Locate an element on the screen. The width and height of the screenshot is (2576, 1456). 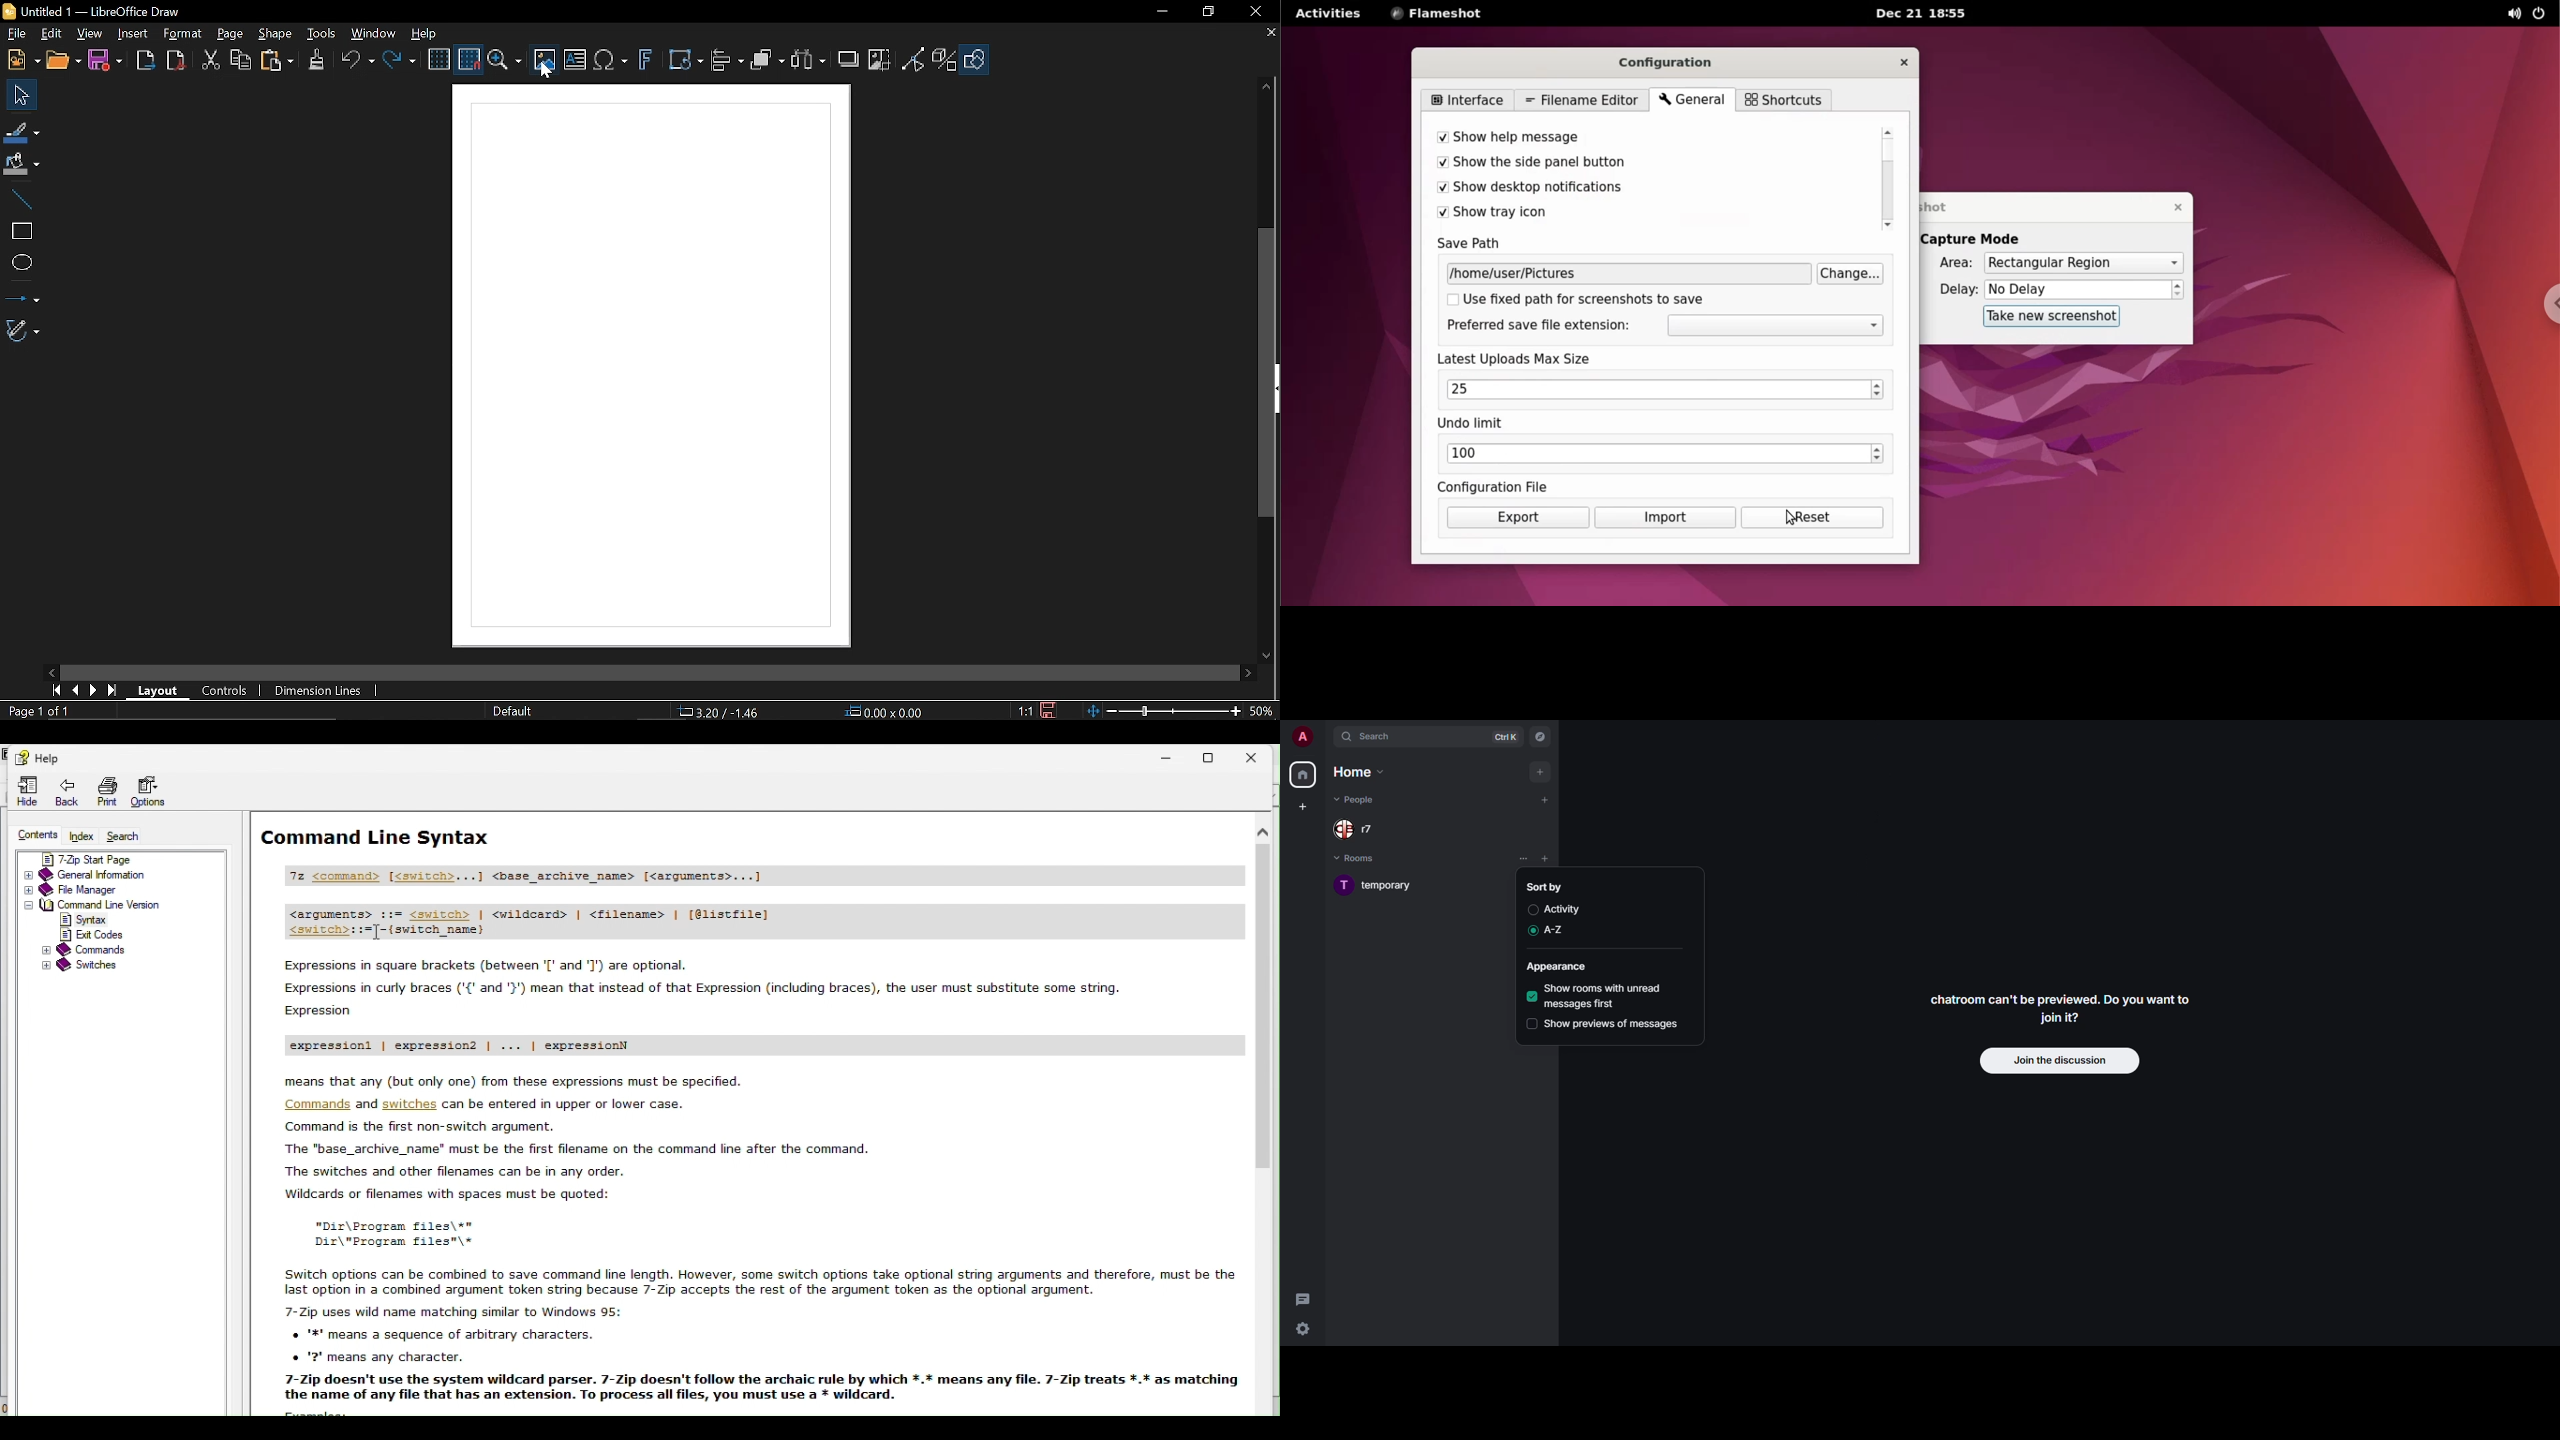
<switch> is located at coordinates (319, 932).